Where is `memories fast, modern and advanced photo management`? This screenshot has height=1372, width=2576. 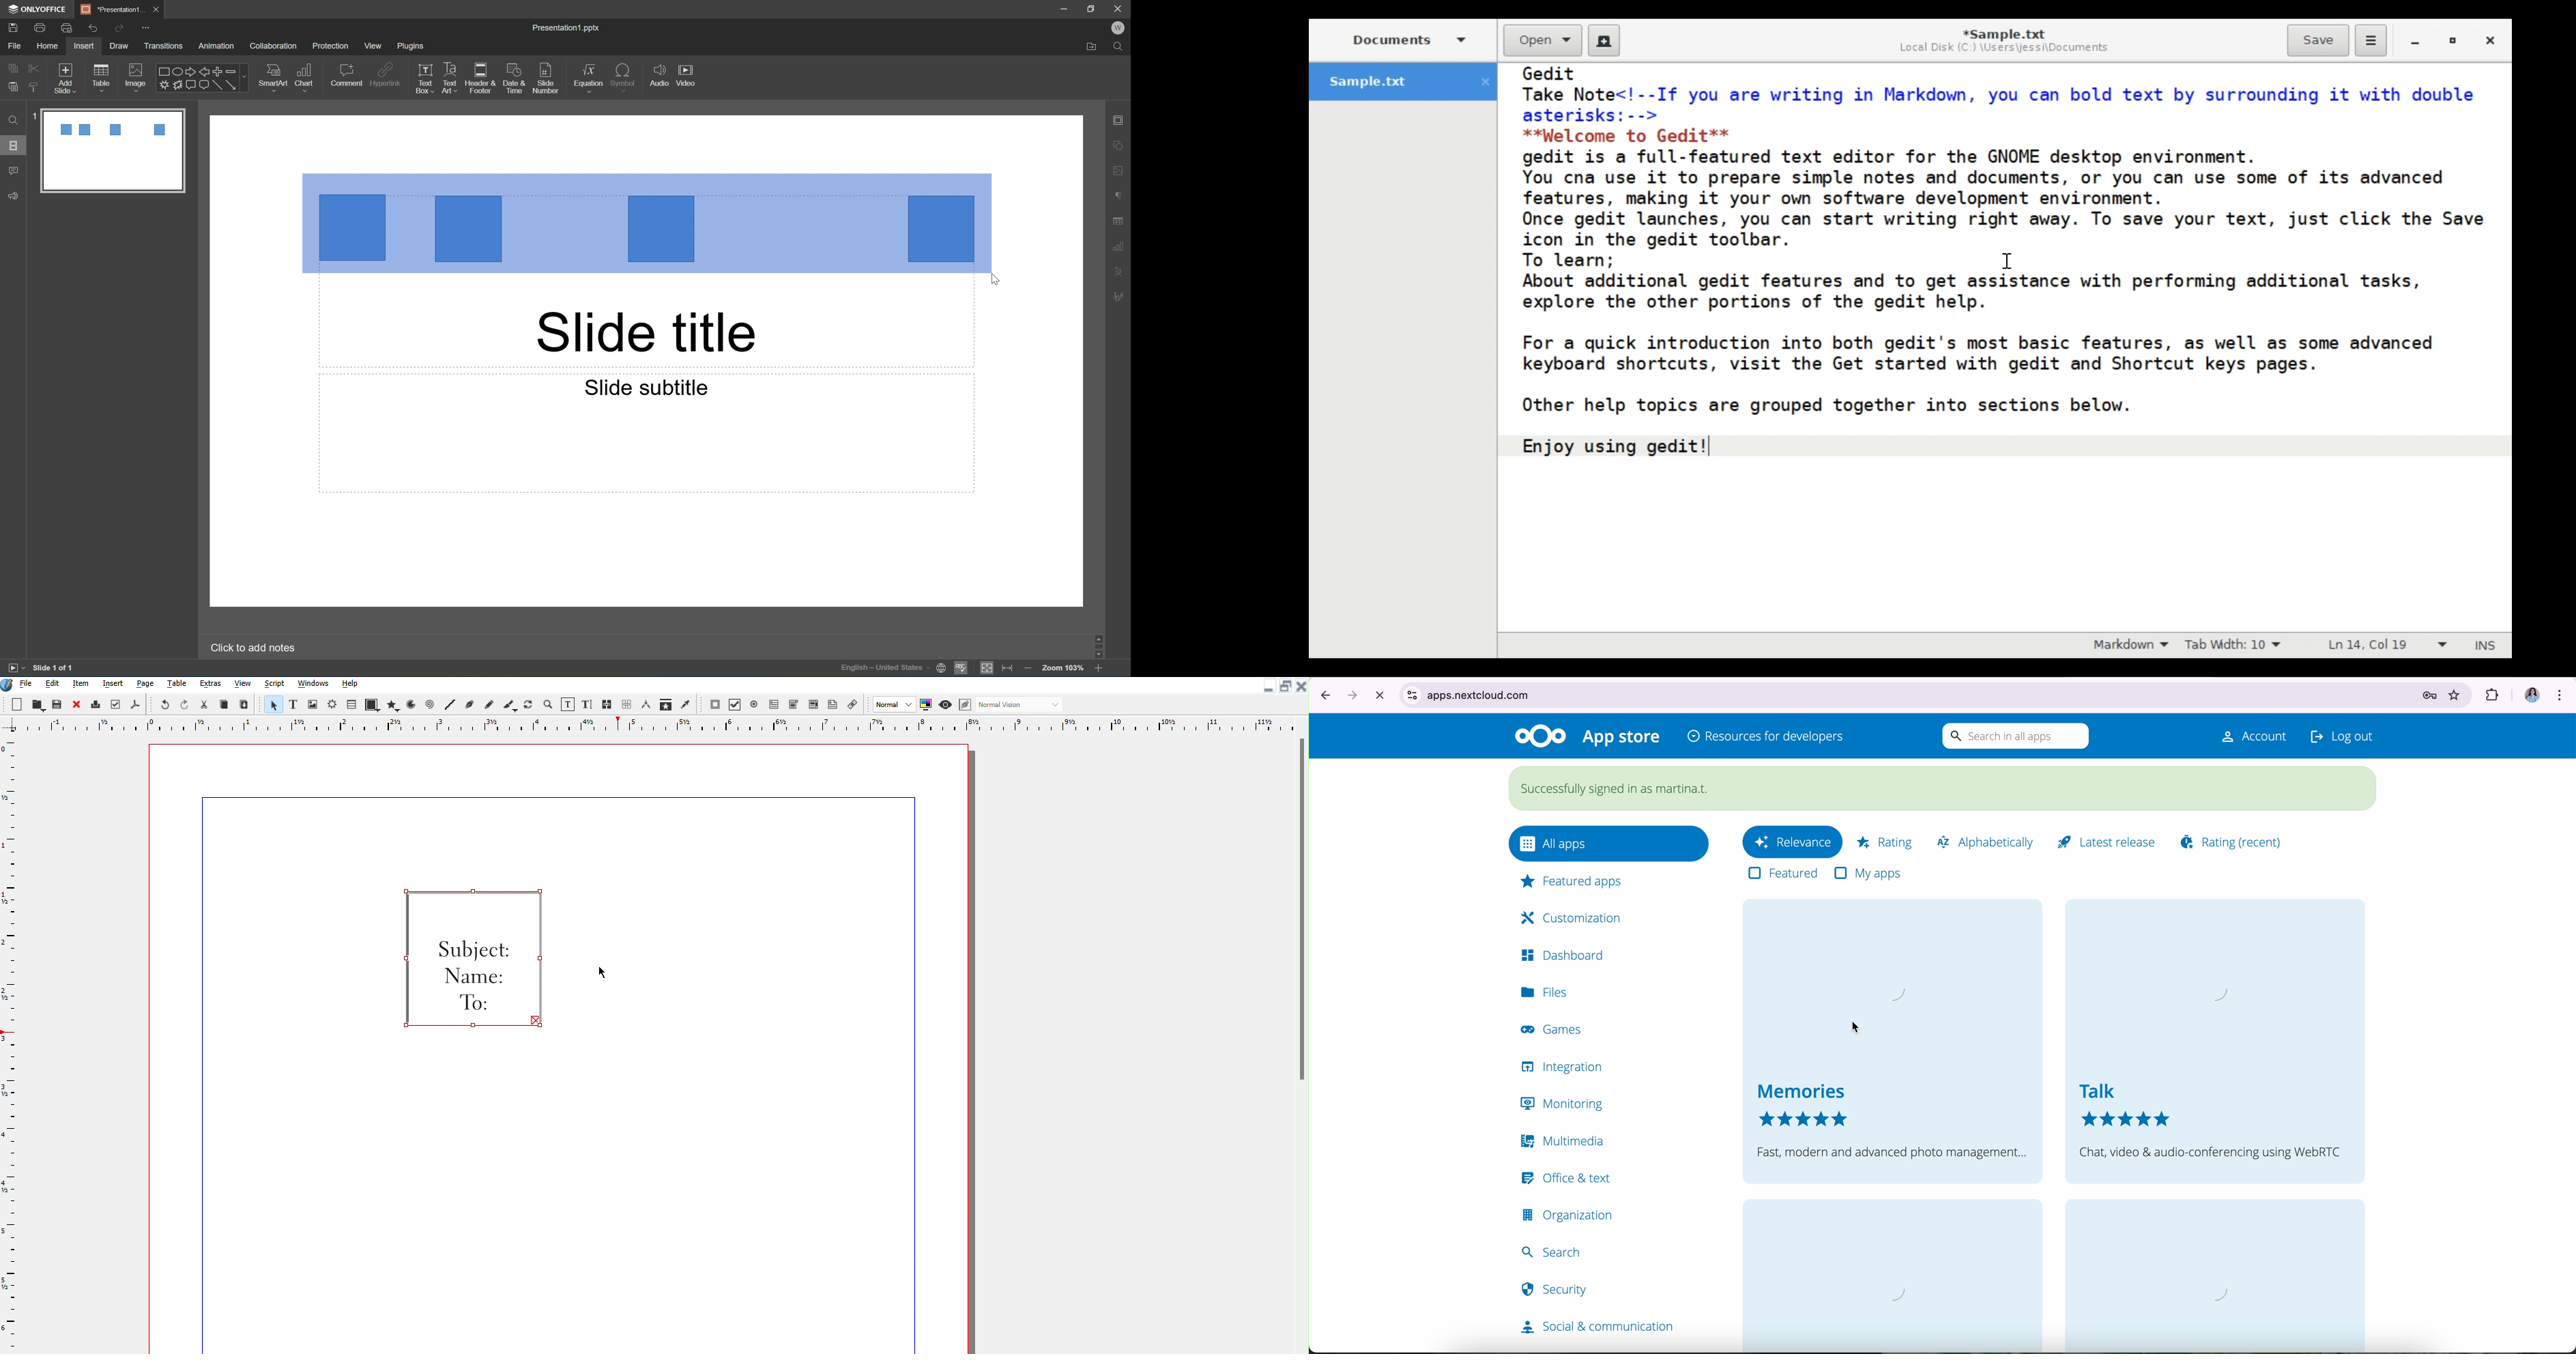 memories fast, modern and advanced photo management is located at coordinates (1891, 1041).